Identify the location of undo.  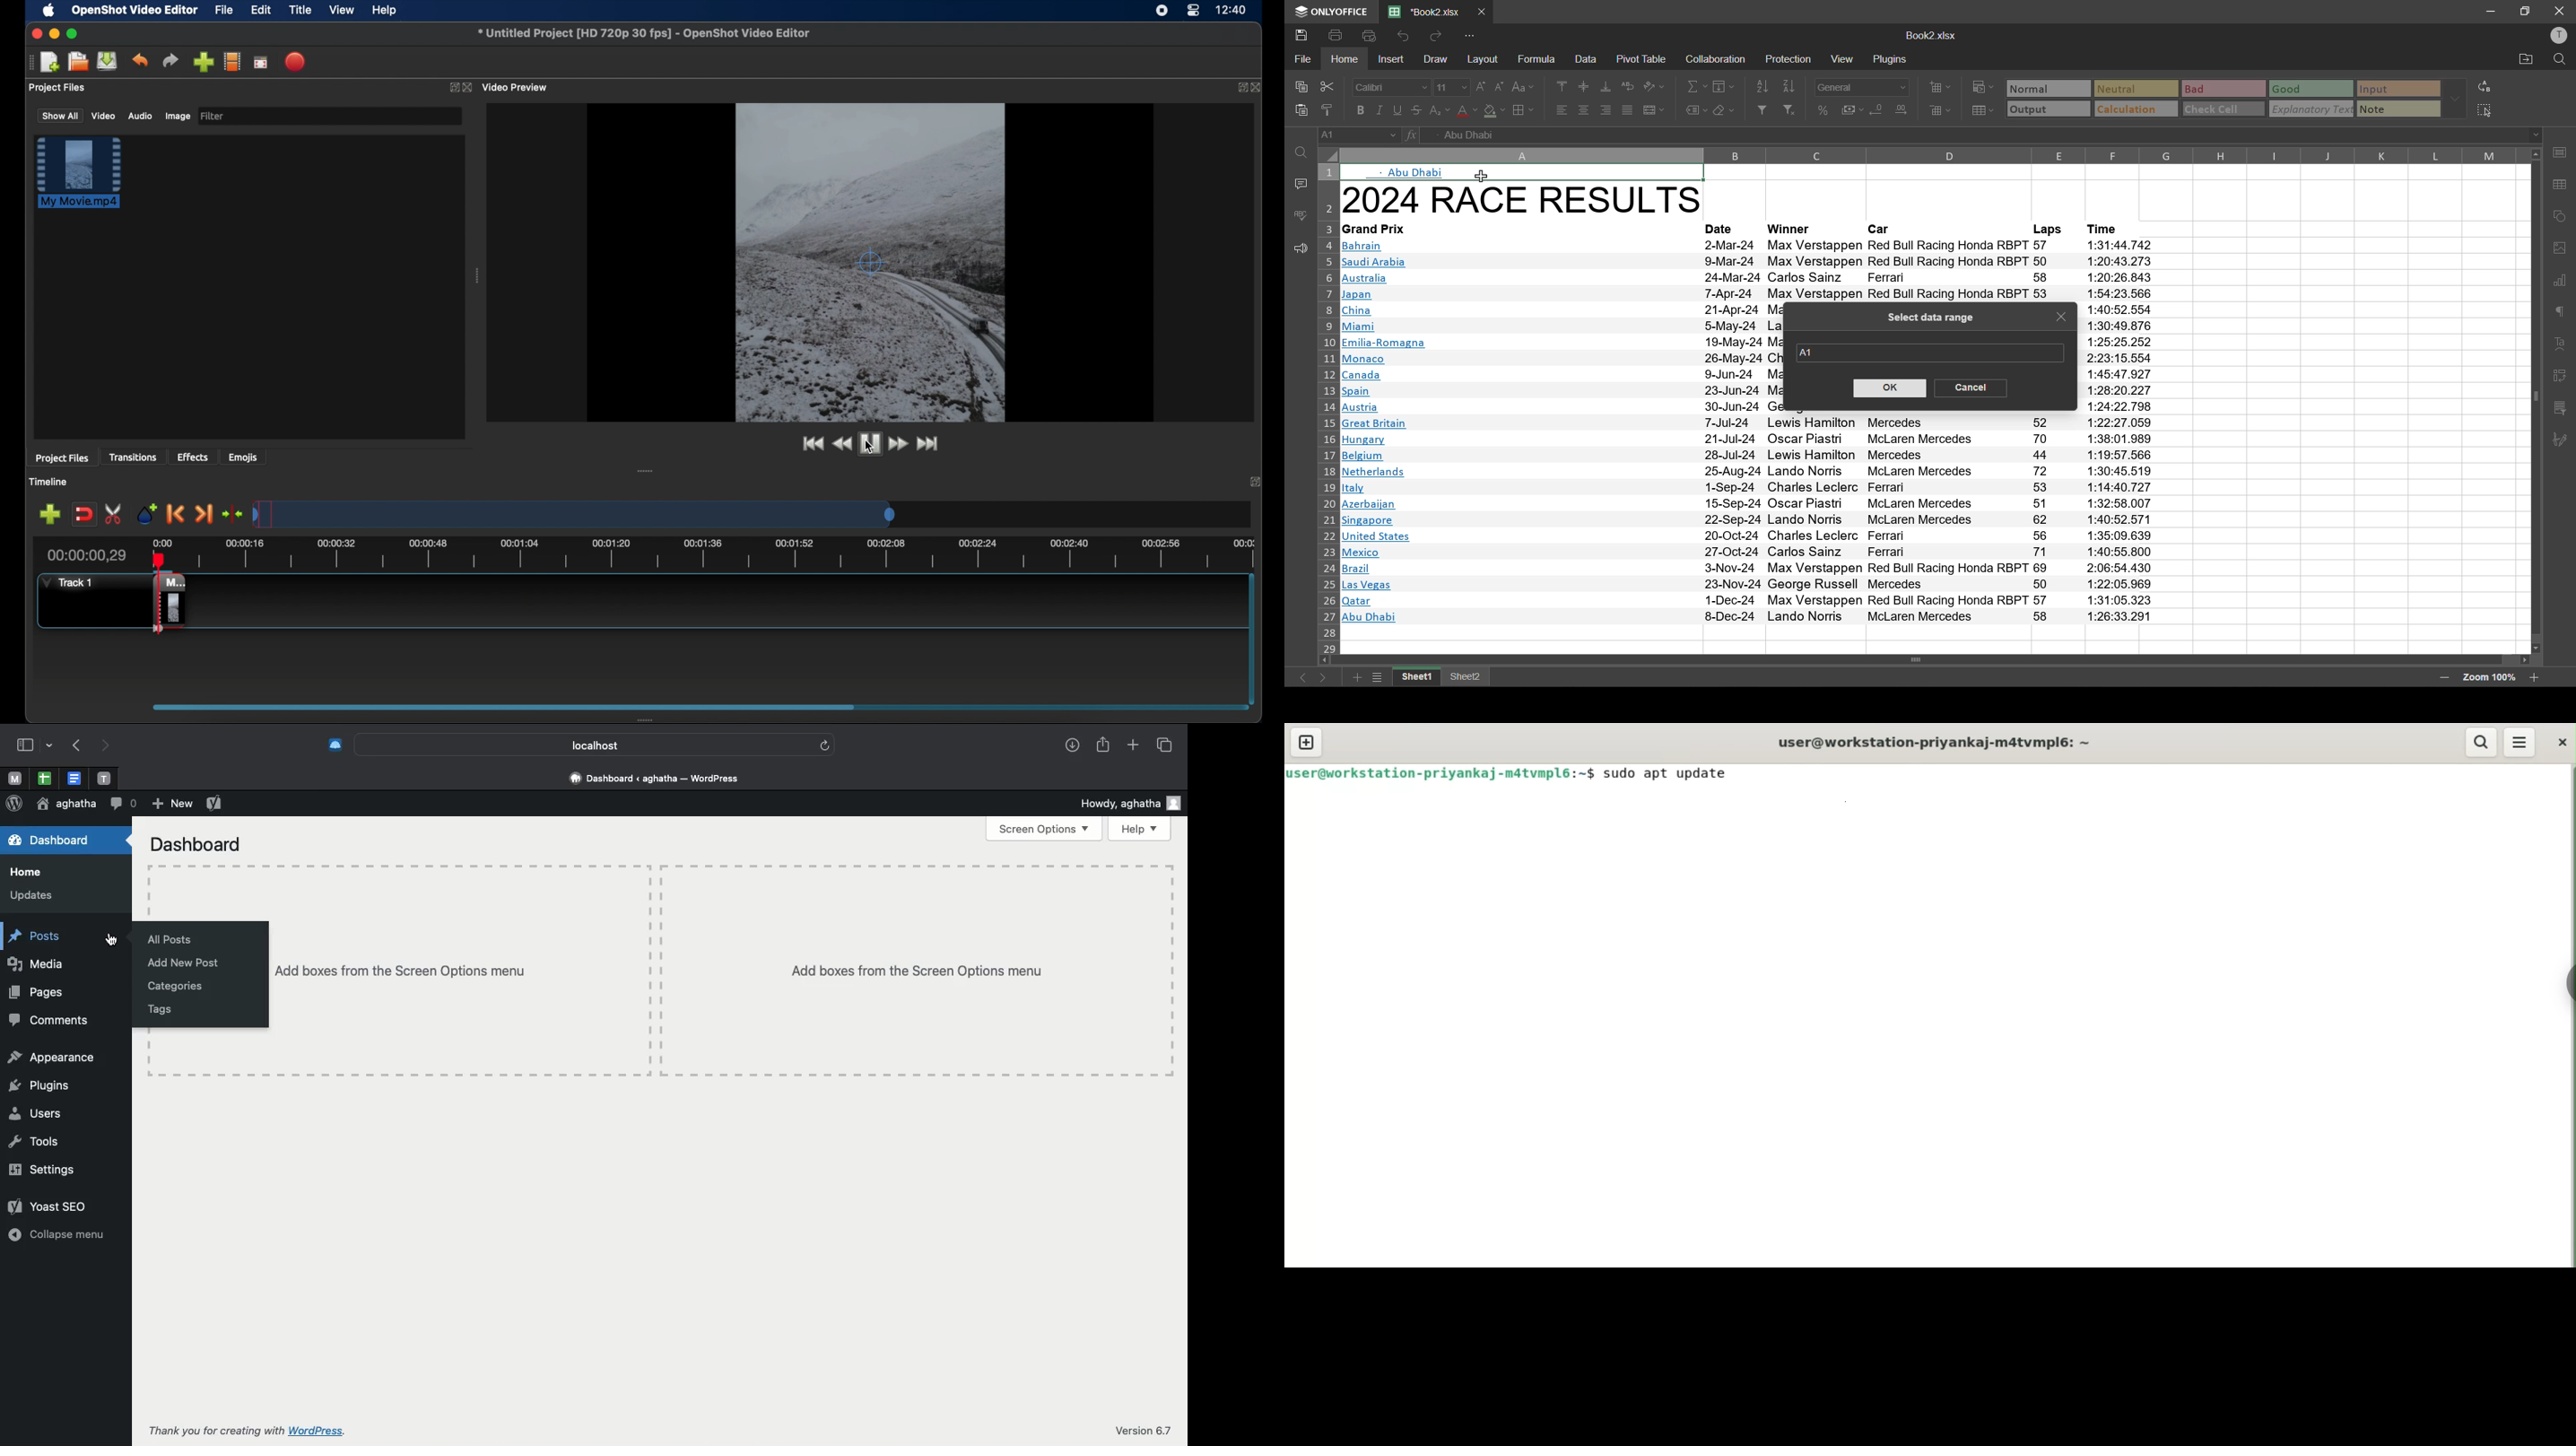
(140, 60).